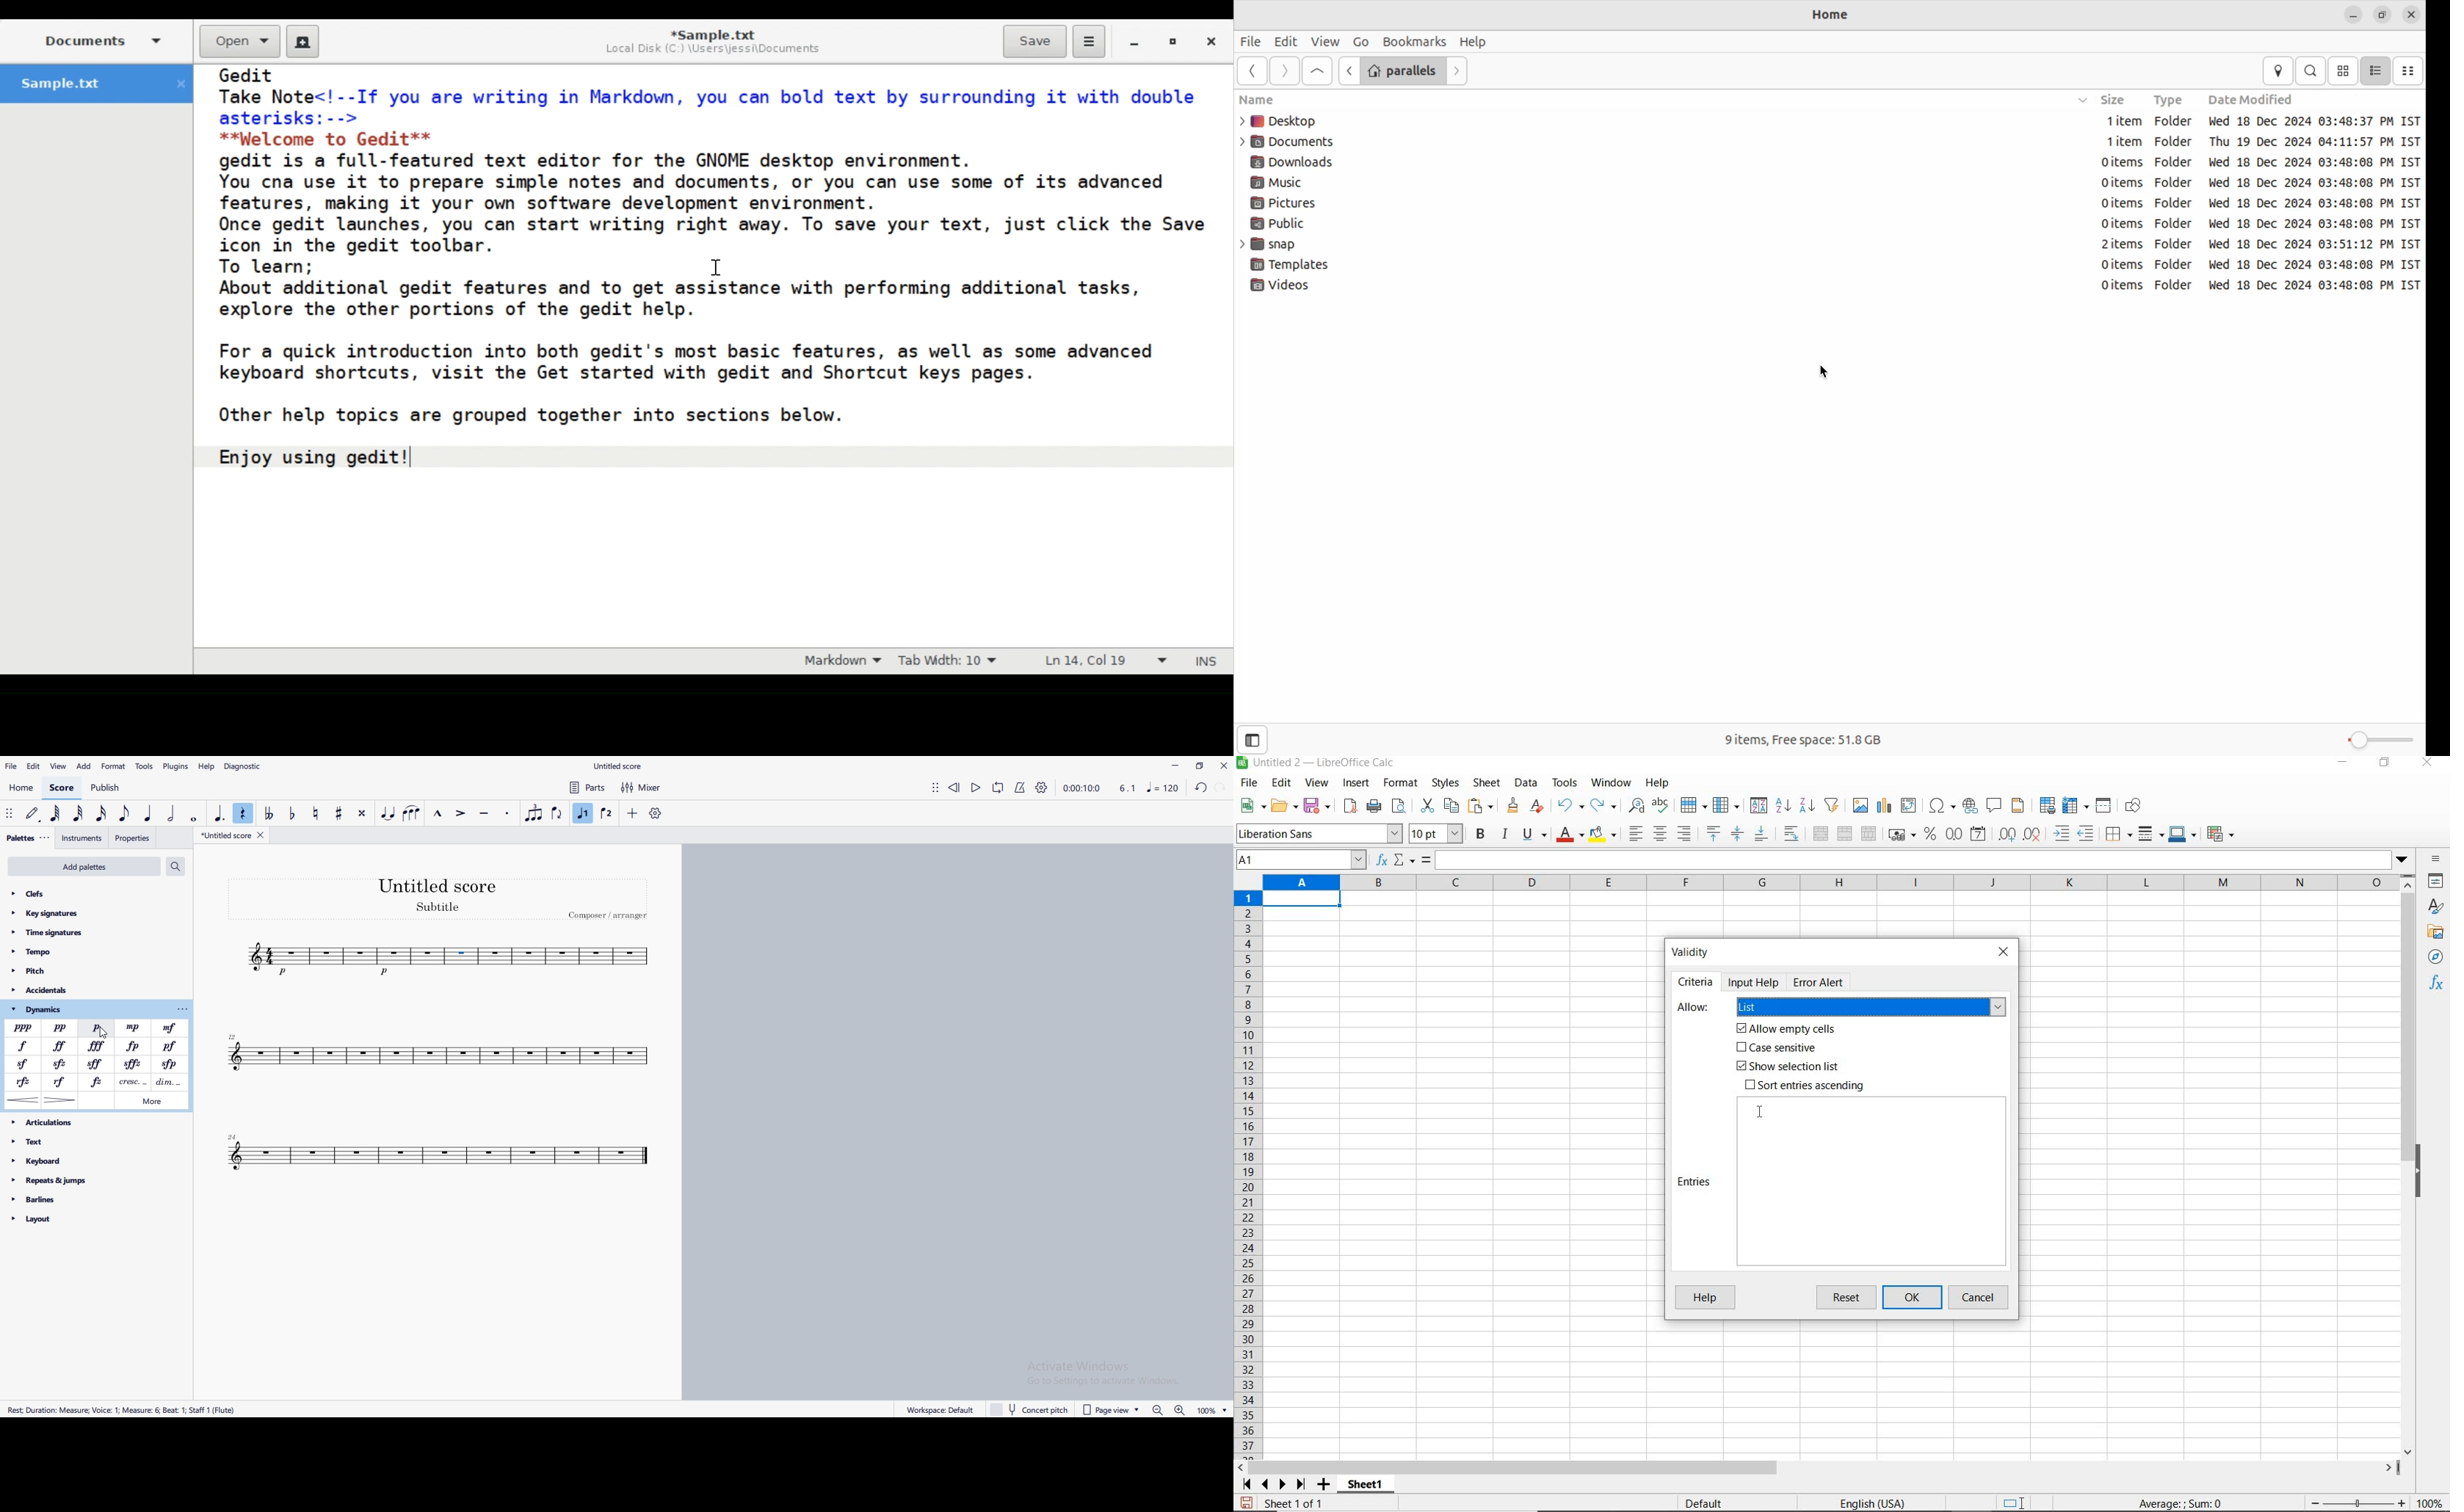 This screenshot has height=1512, width=2464. Describe the element at coordinates (11, 814) in the screenshot. I see `adjust` at that location.